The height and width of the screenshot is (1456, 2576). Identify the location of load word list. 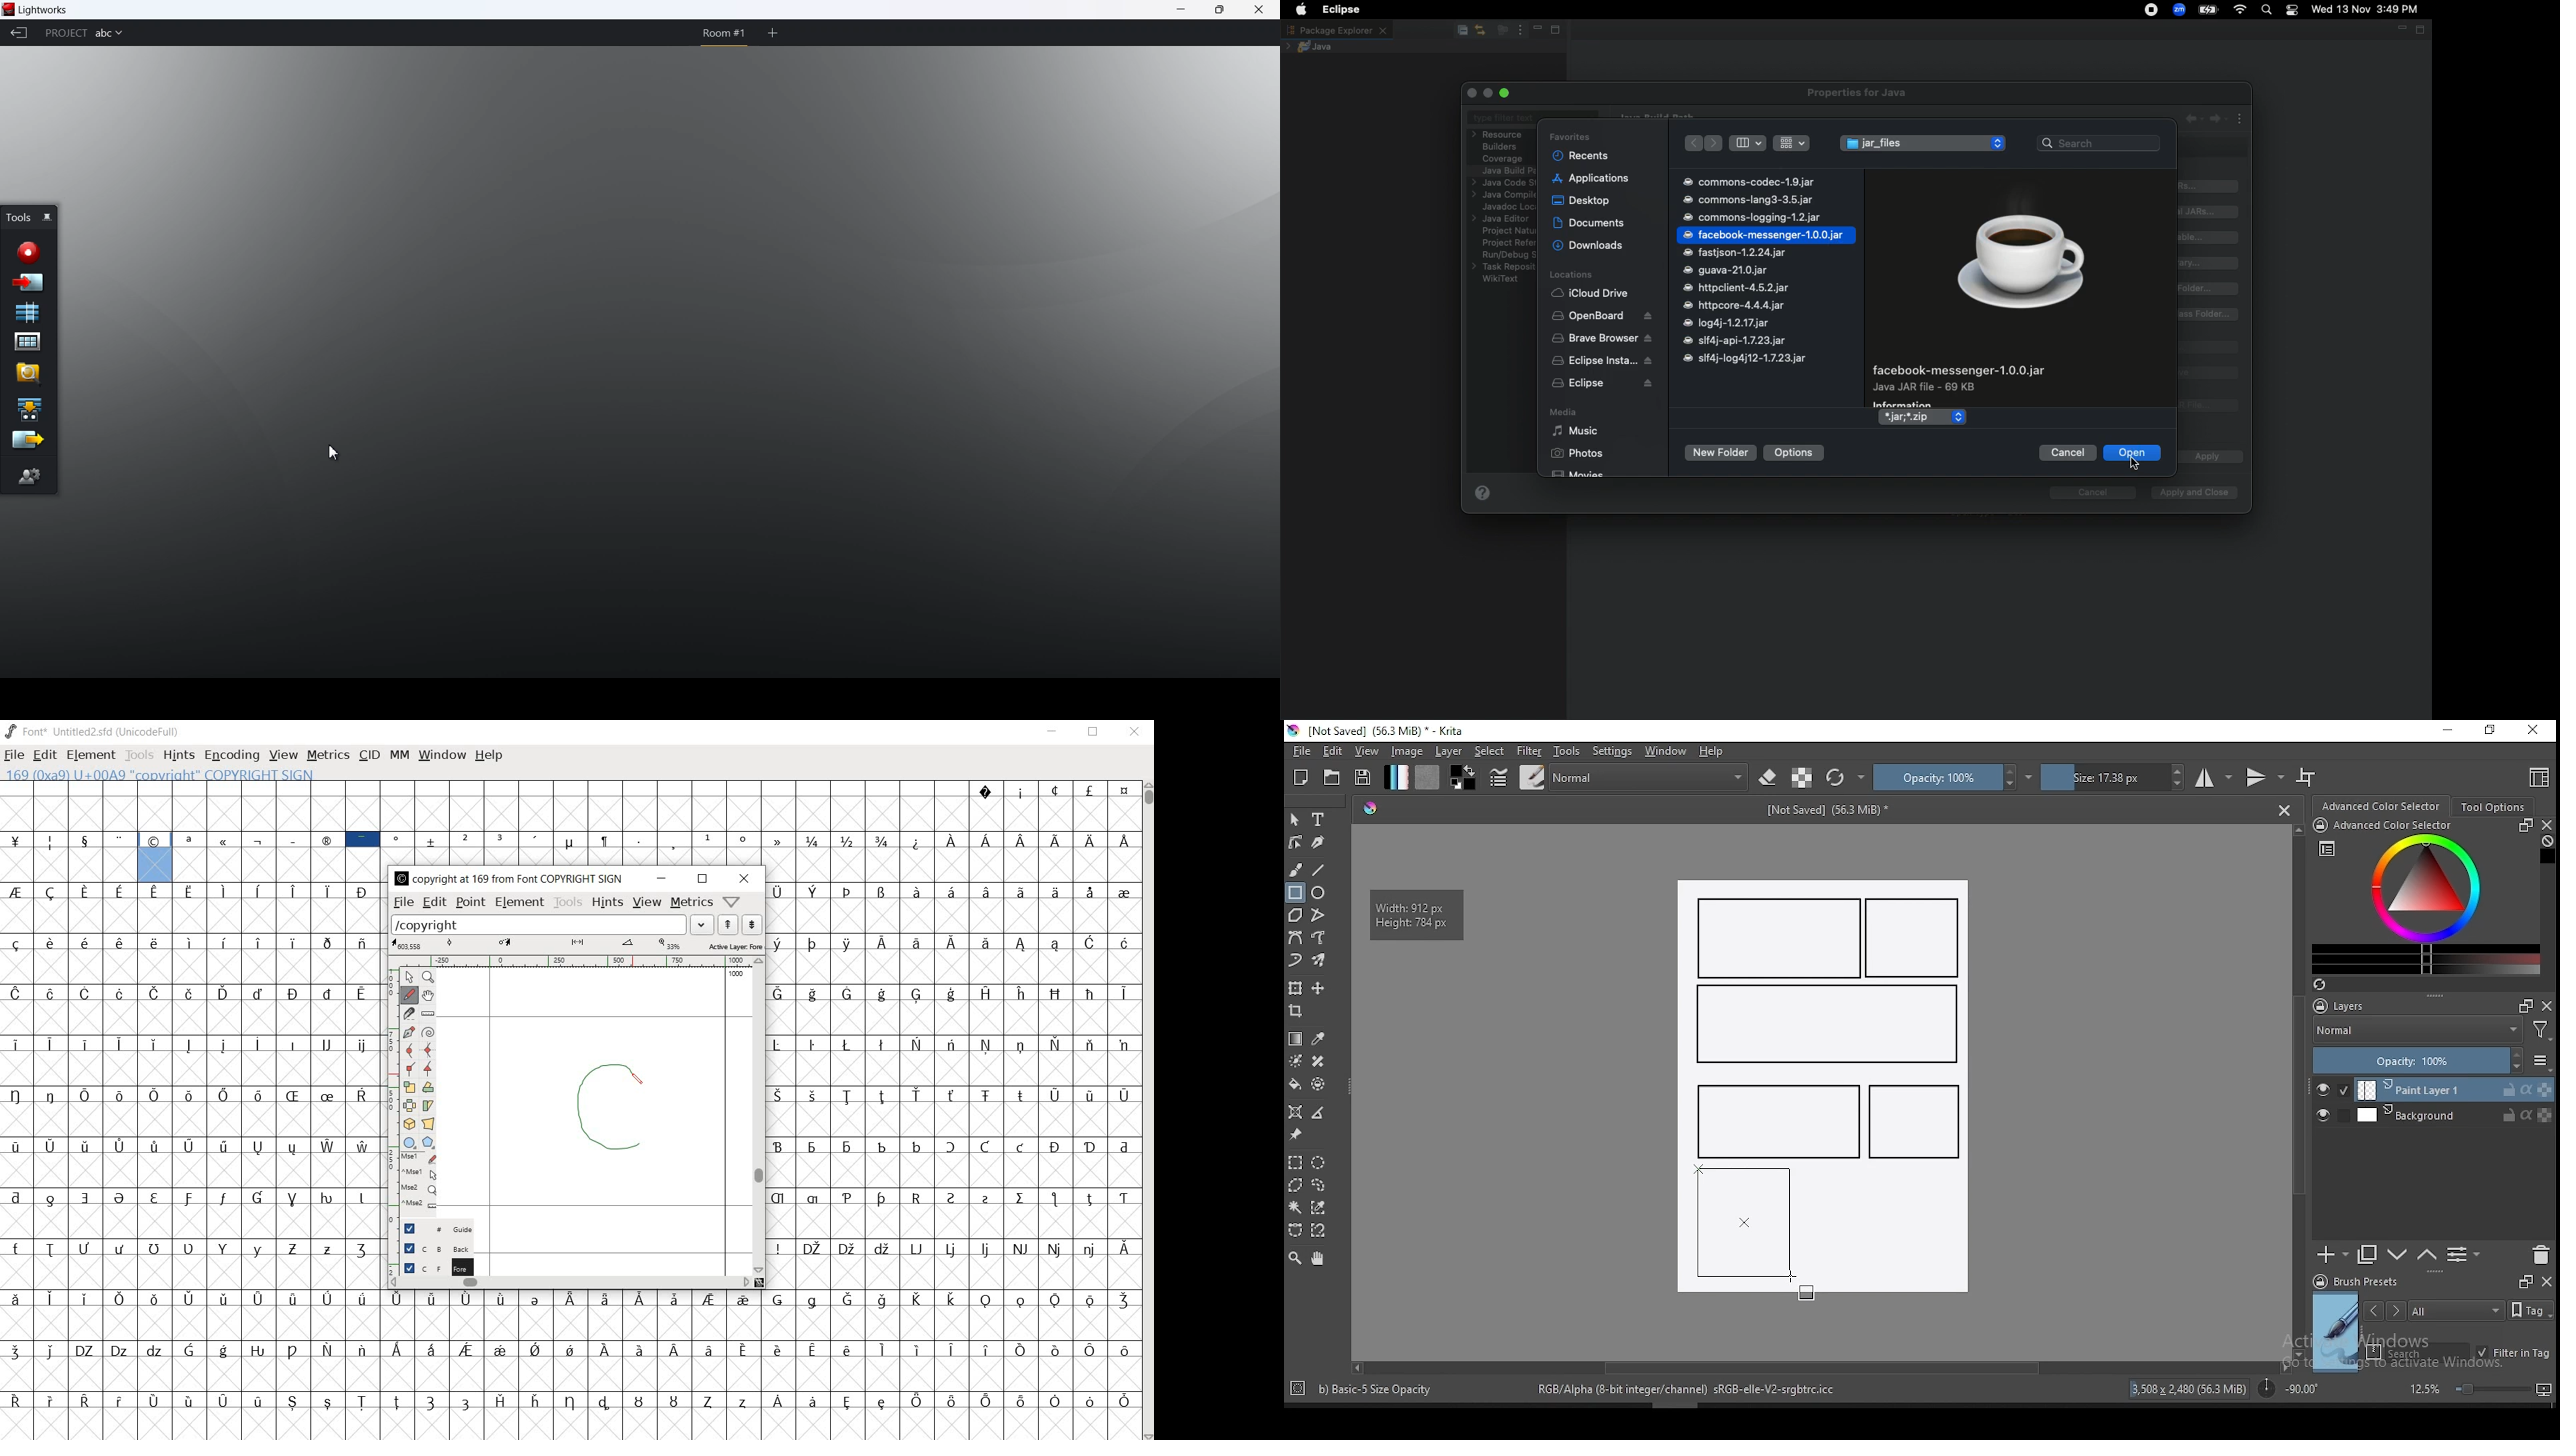
(552, 924).